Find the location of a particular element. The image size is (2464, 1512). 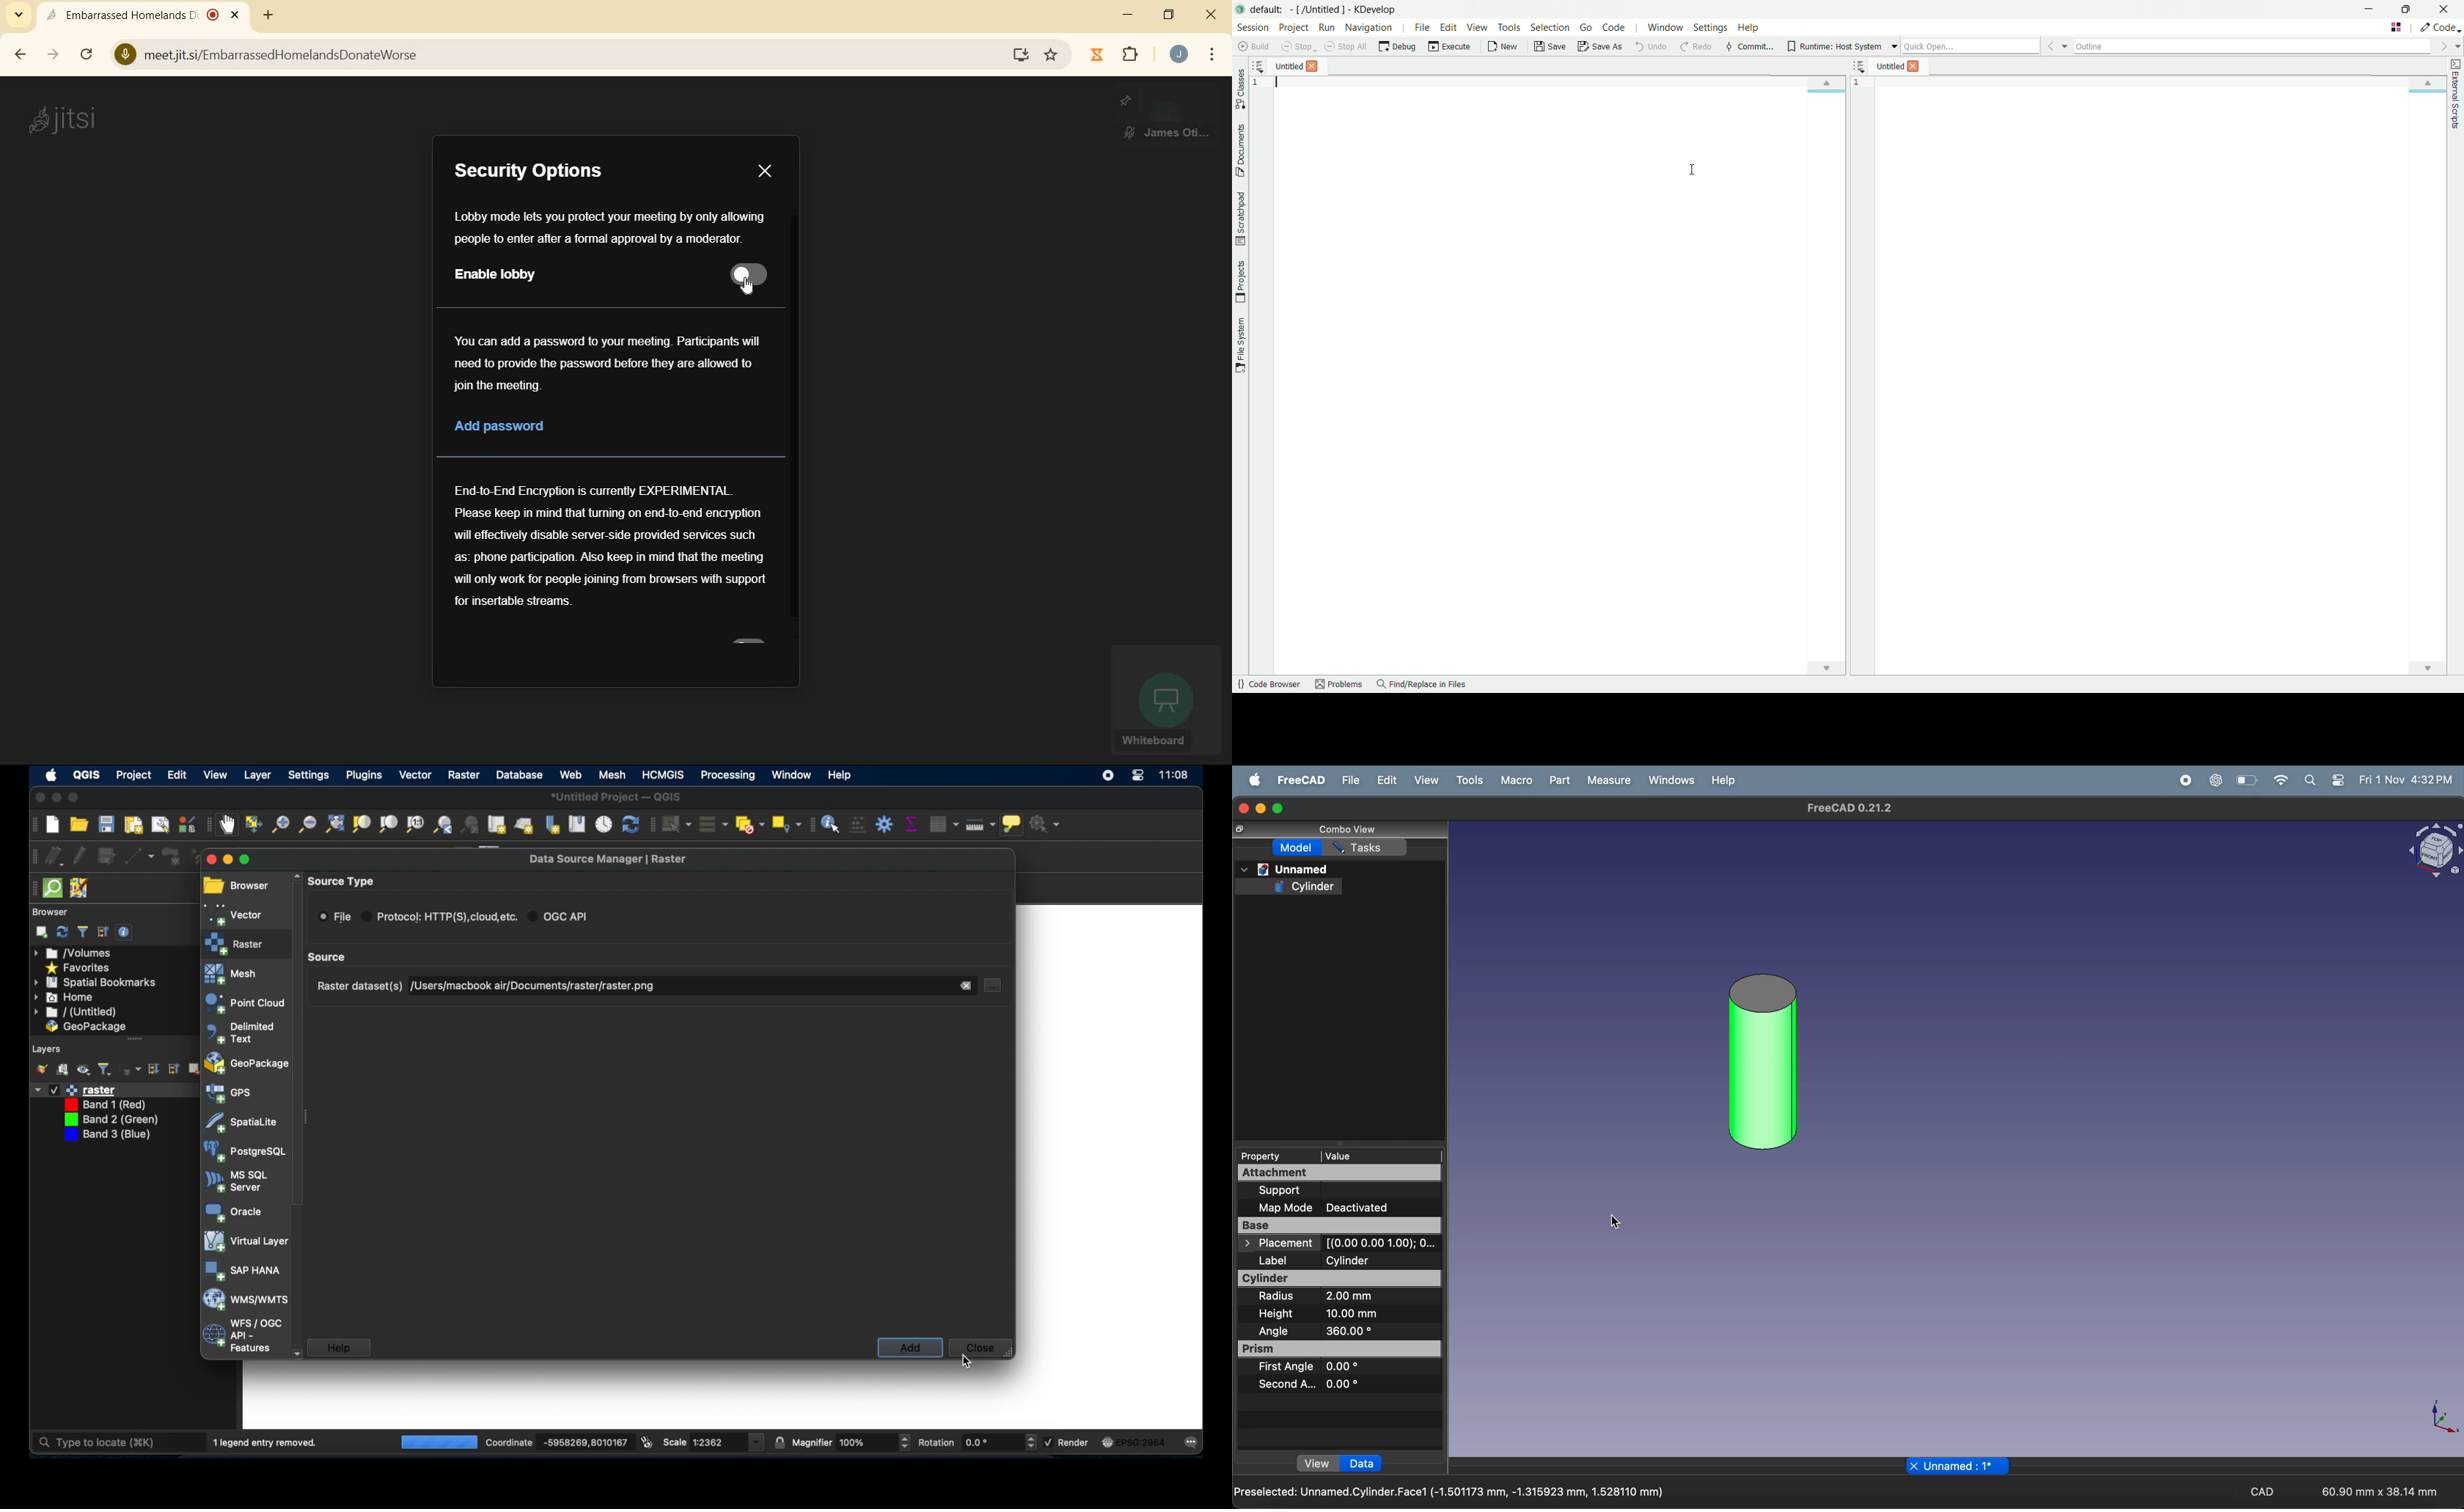

 is located at coordinates (297, 1047).